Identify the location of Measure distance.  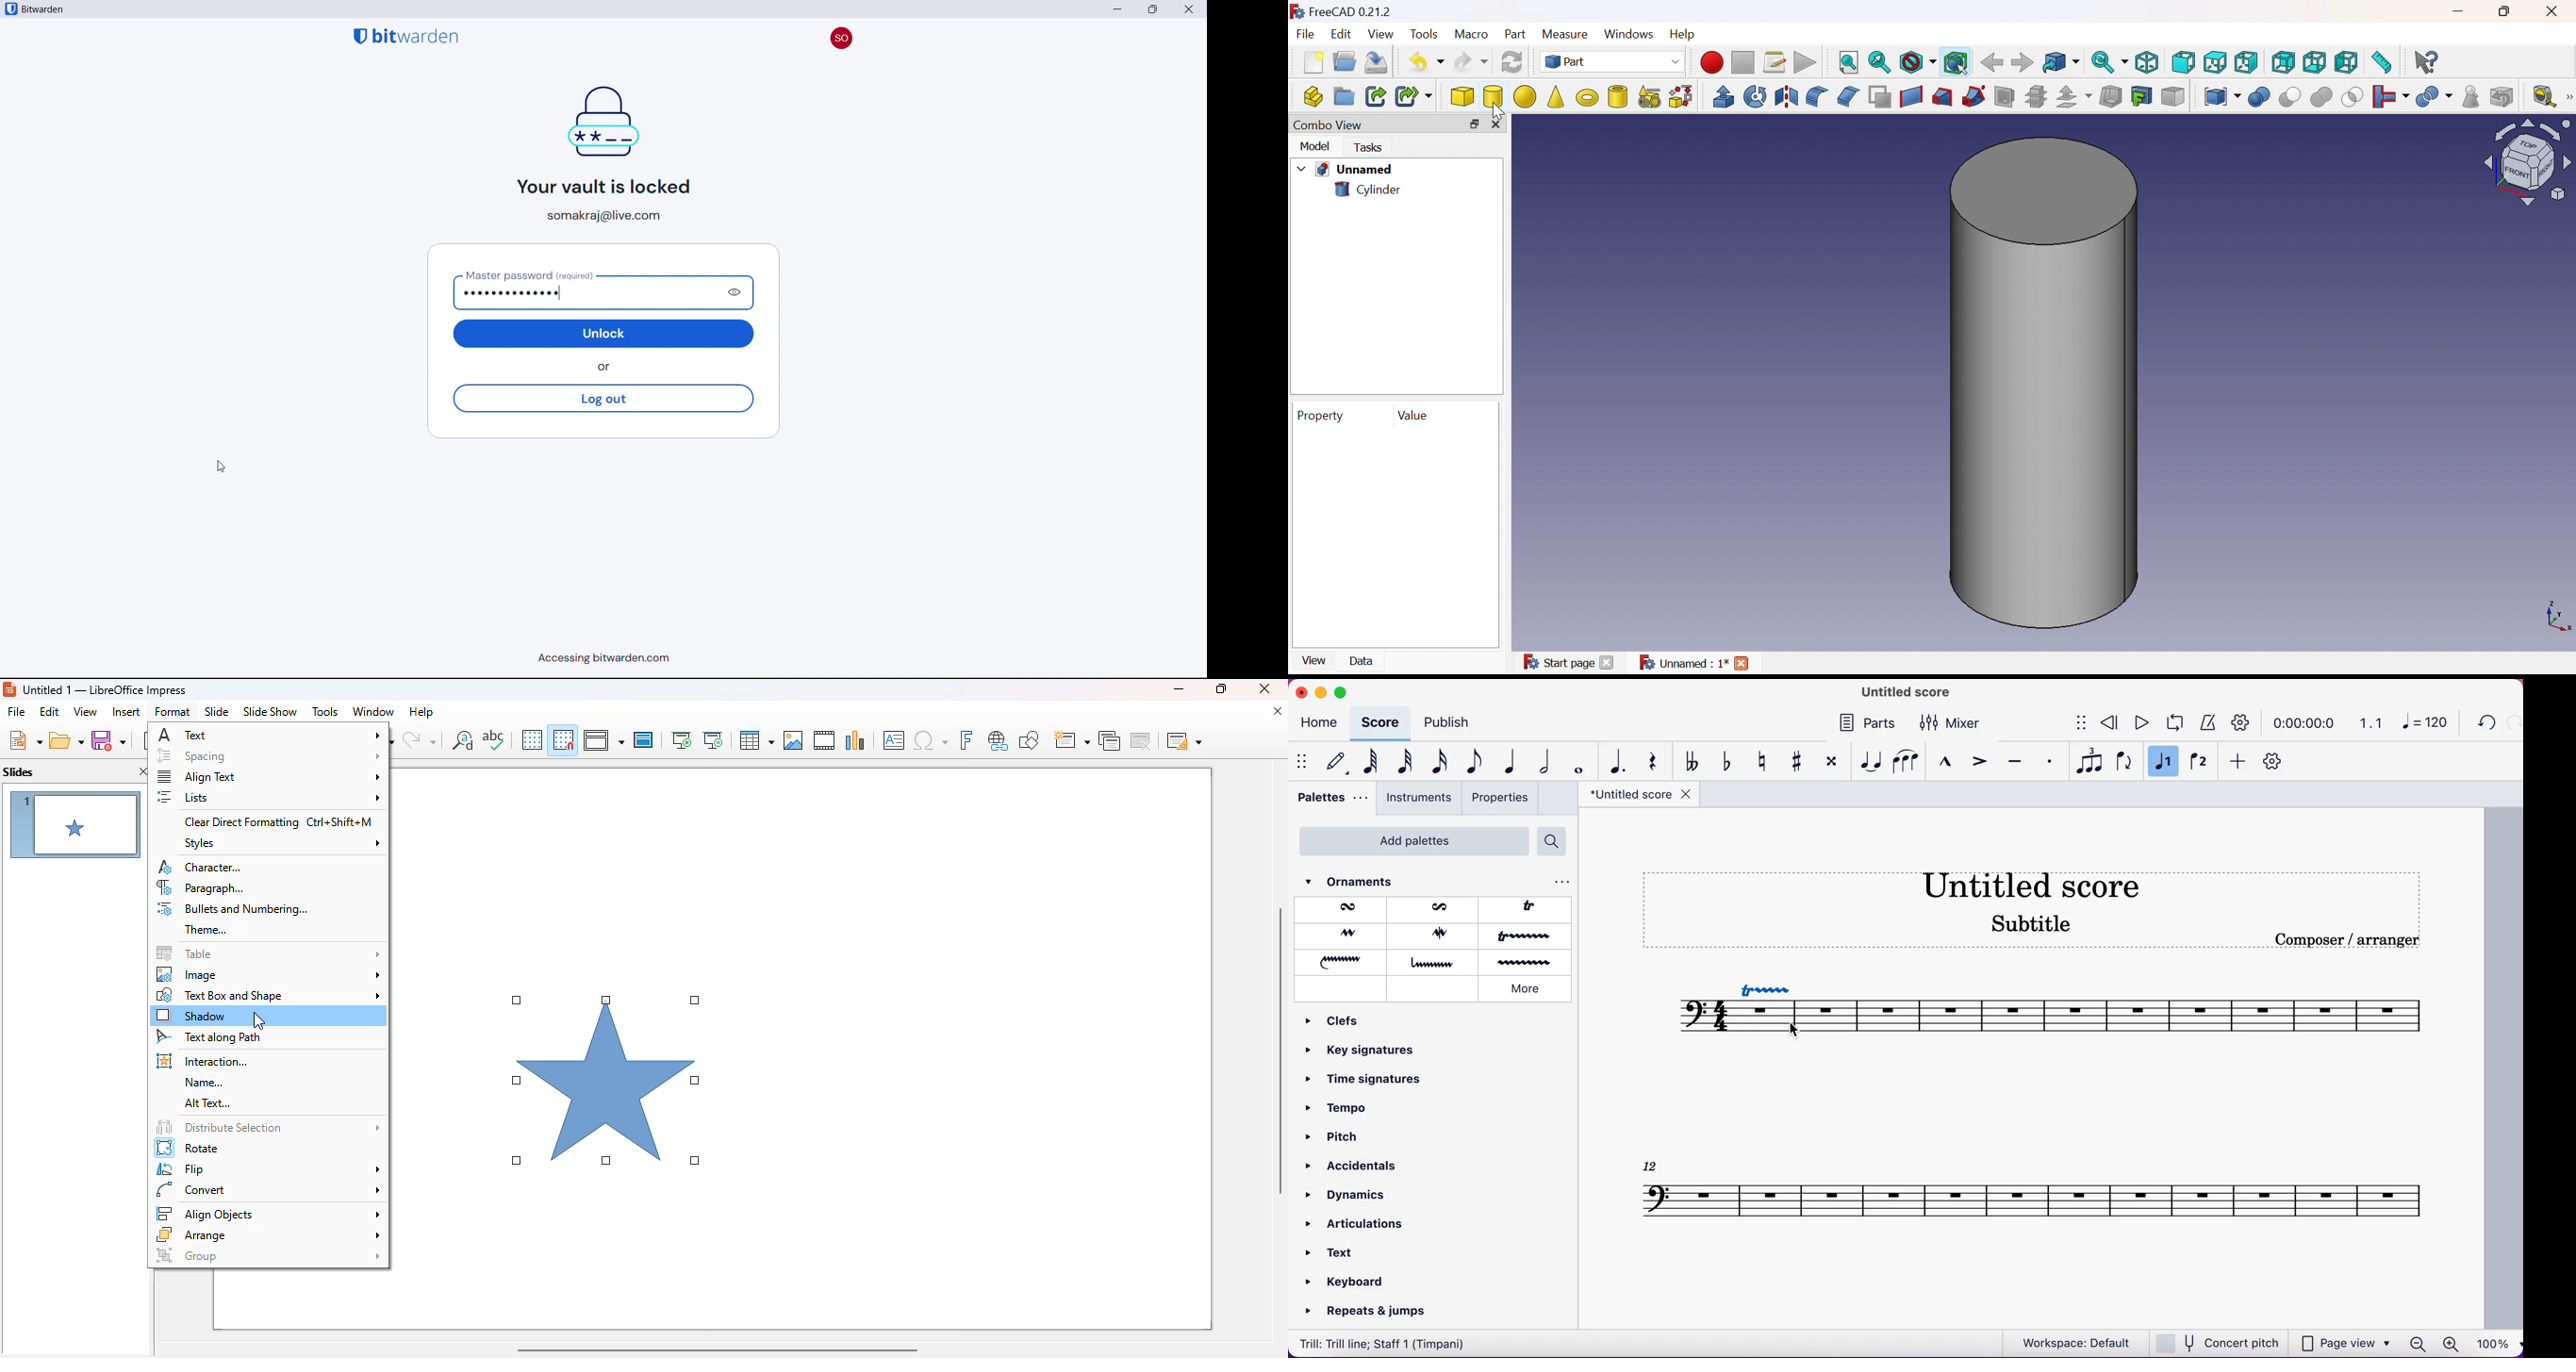
(2381, 61).